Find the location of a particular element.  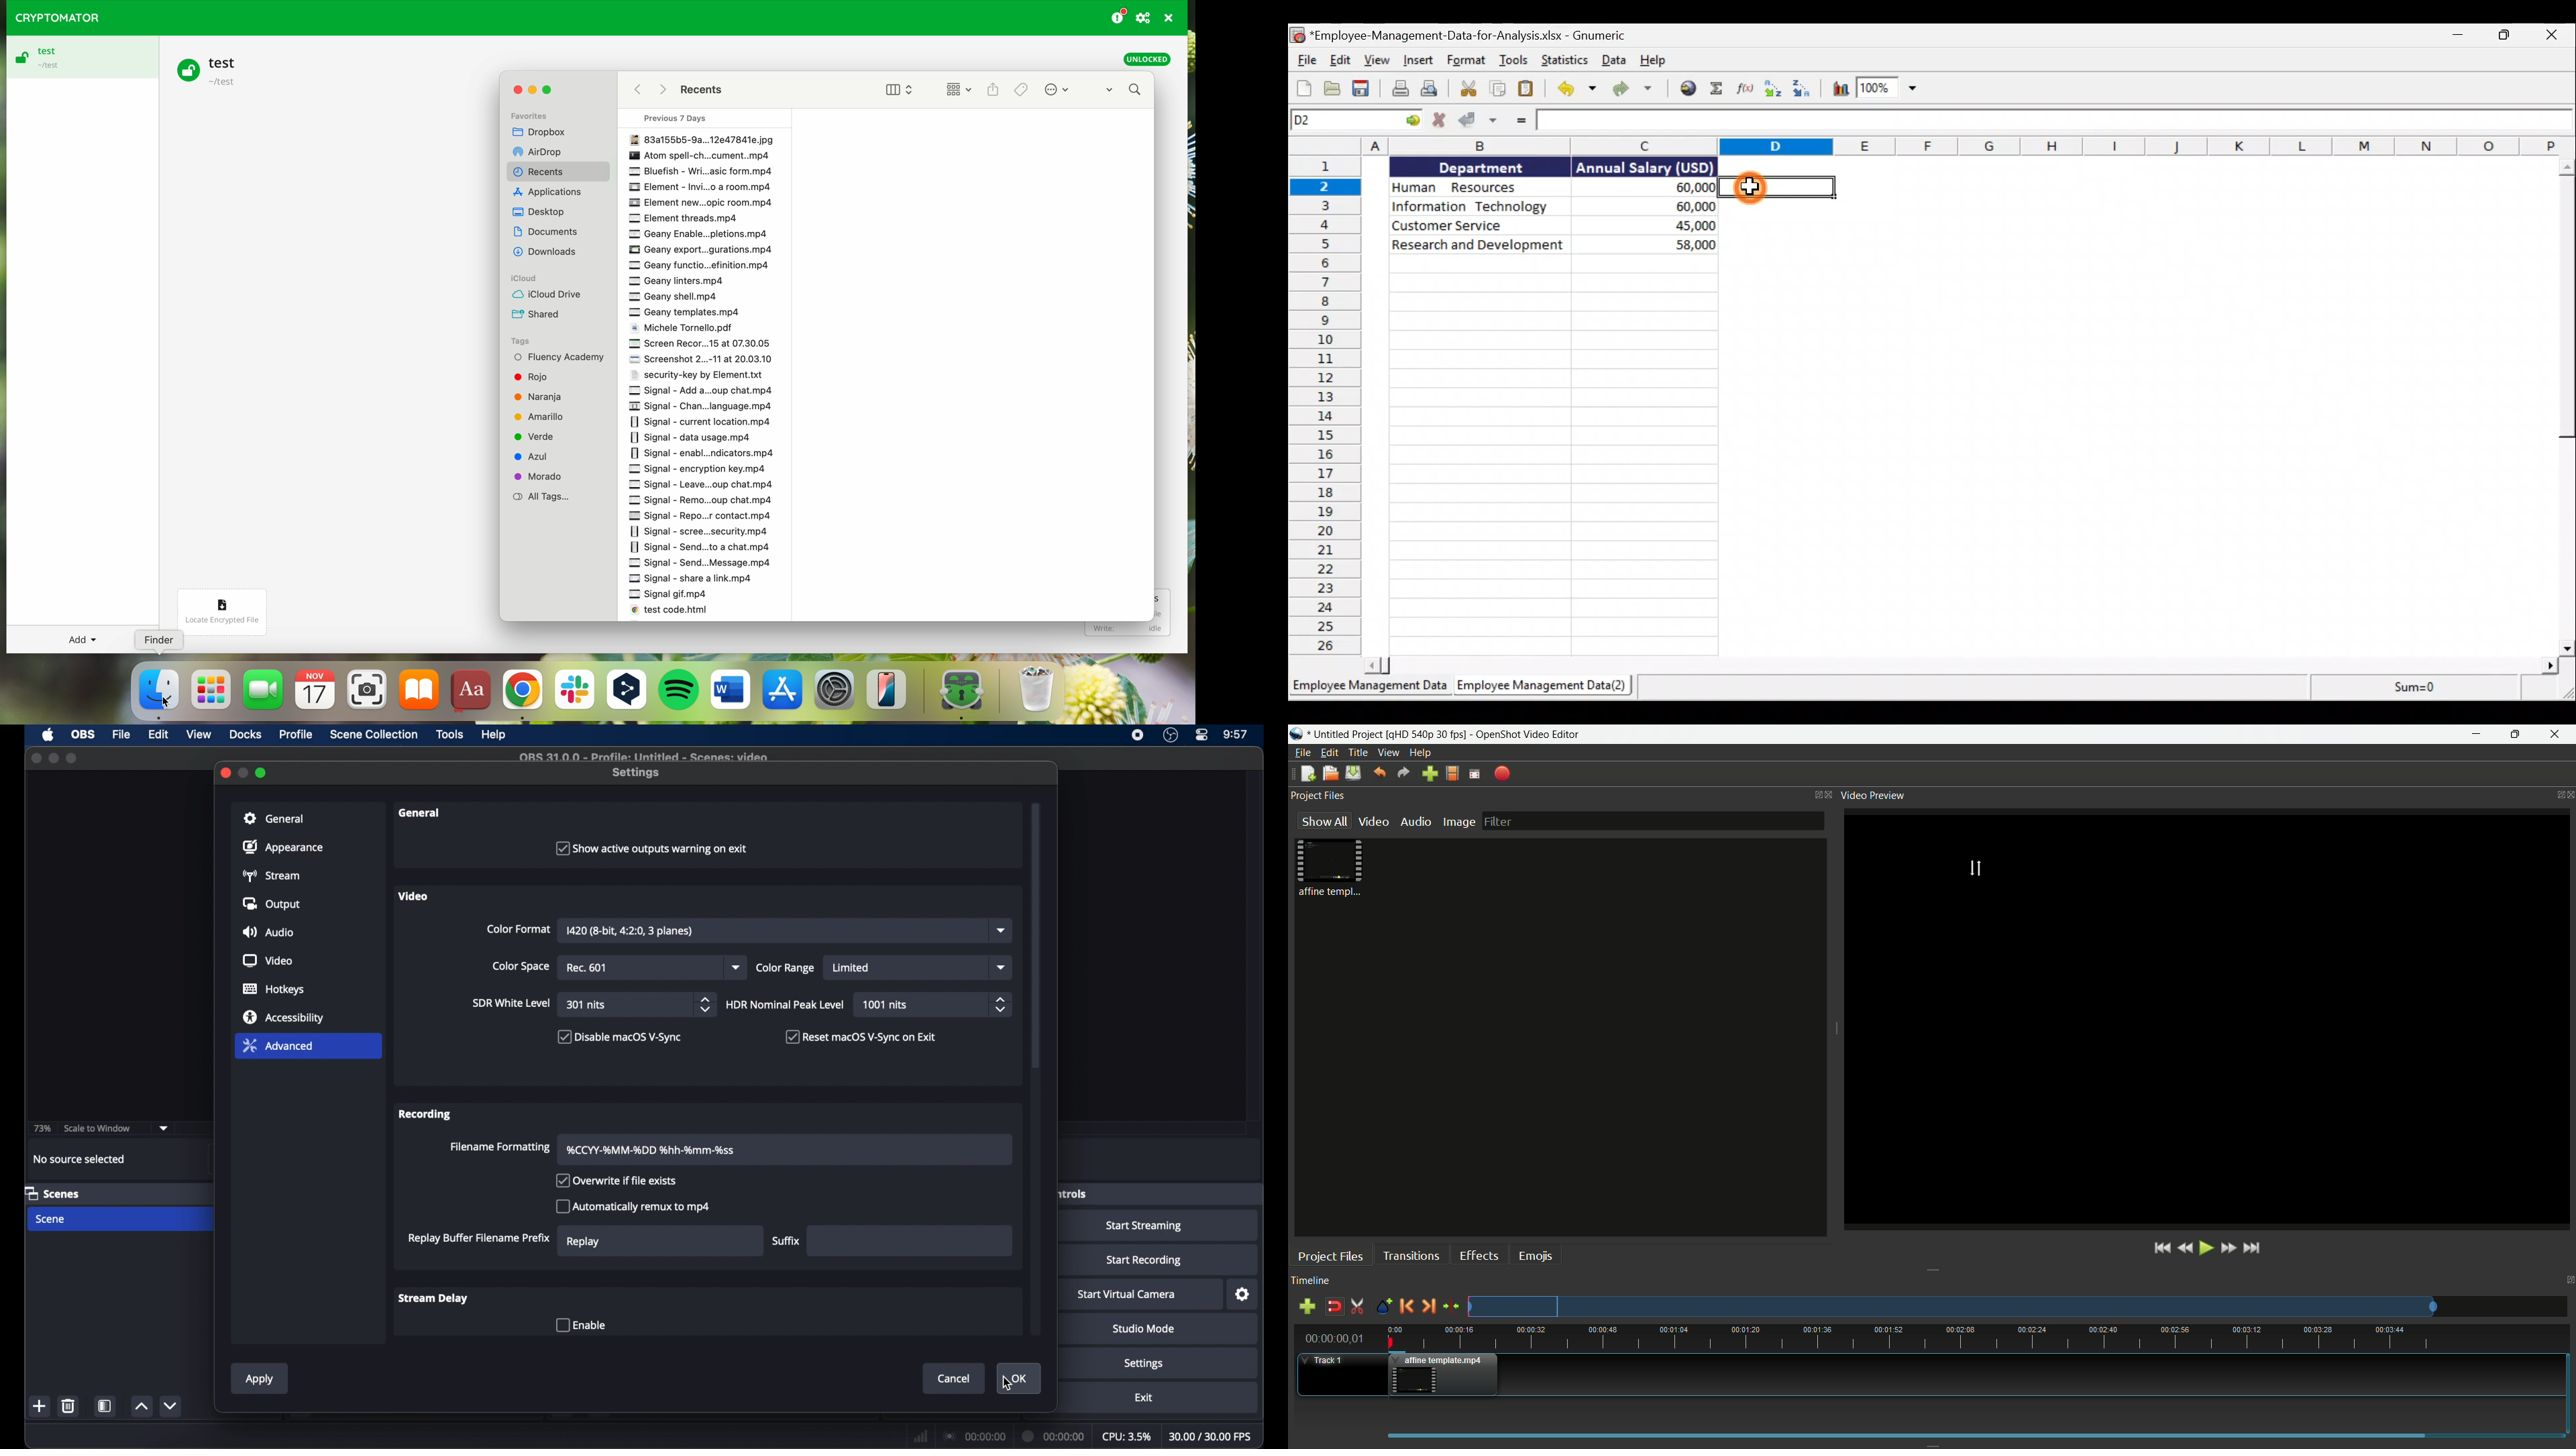

signal data usage is located at coordinates (695, 436).